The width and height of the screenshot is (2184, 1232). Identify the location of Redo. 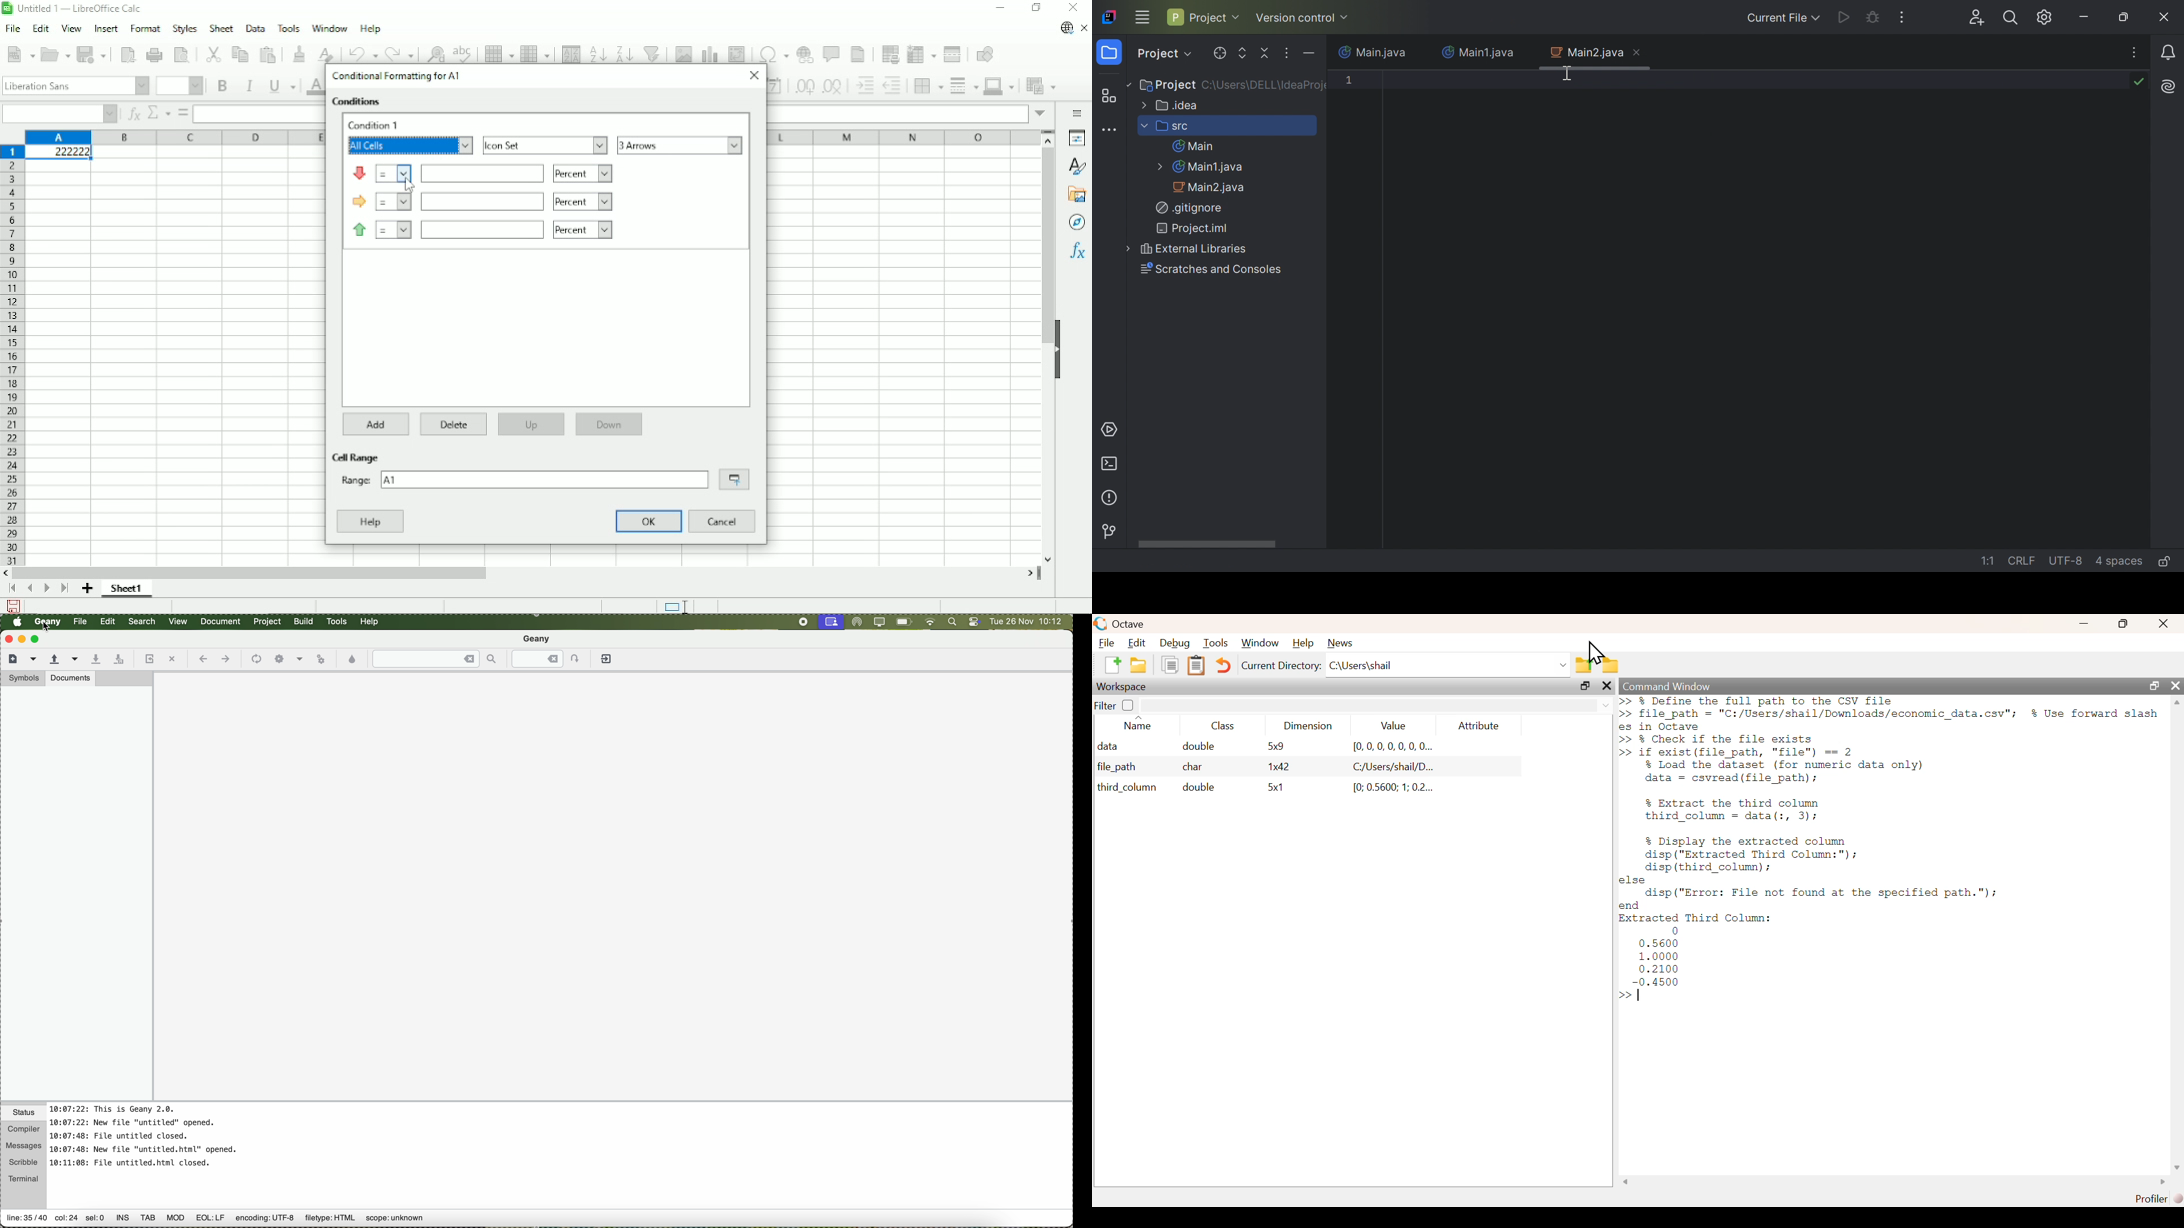
(402, 52).